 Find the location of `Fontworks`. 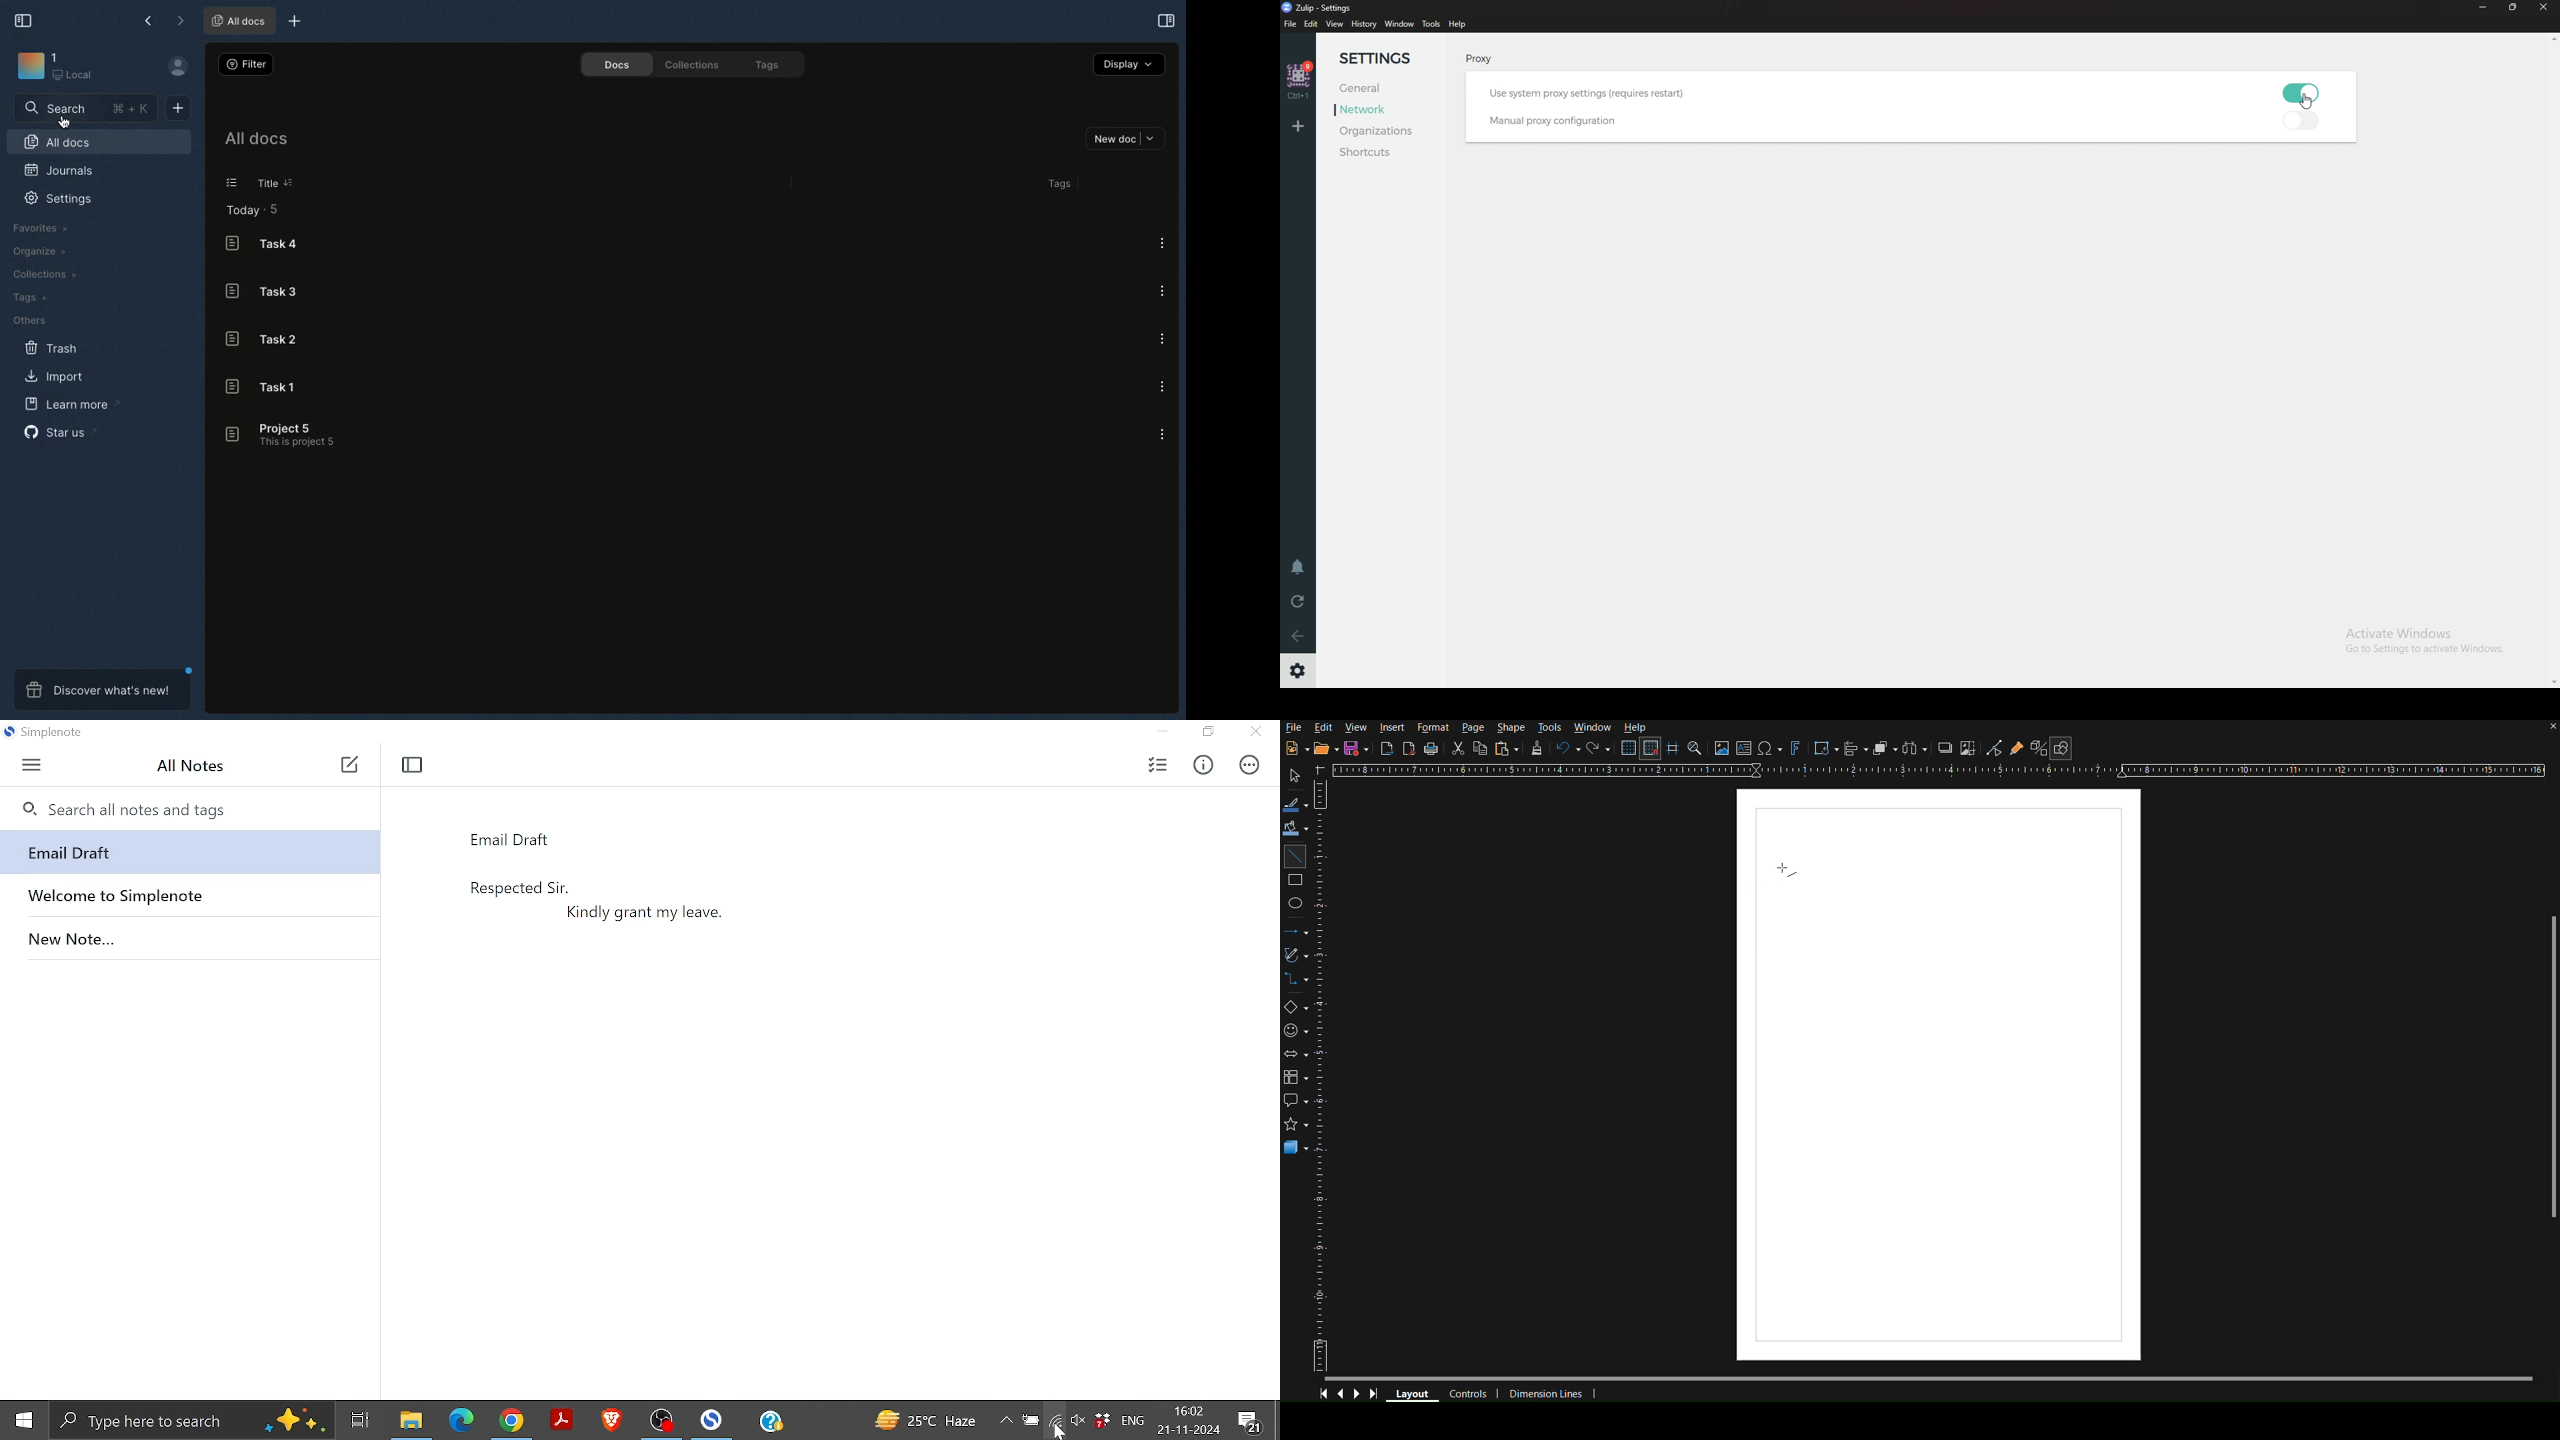

Fontworks is located at coordinates (1797, 748).